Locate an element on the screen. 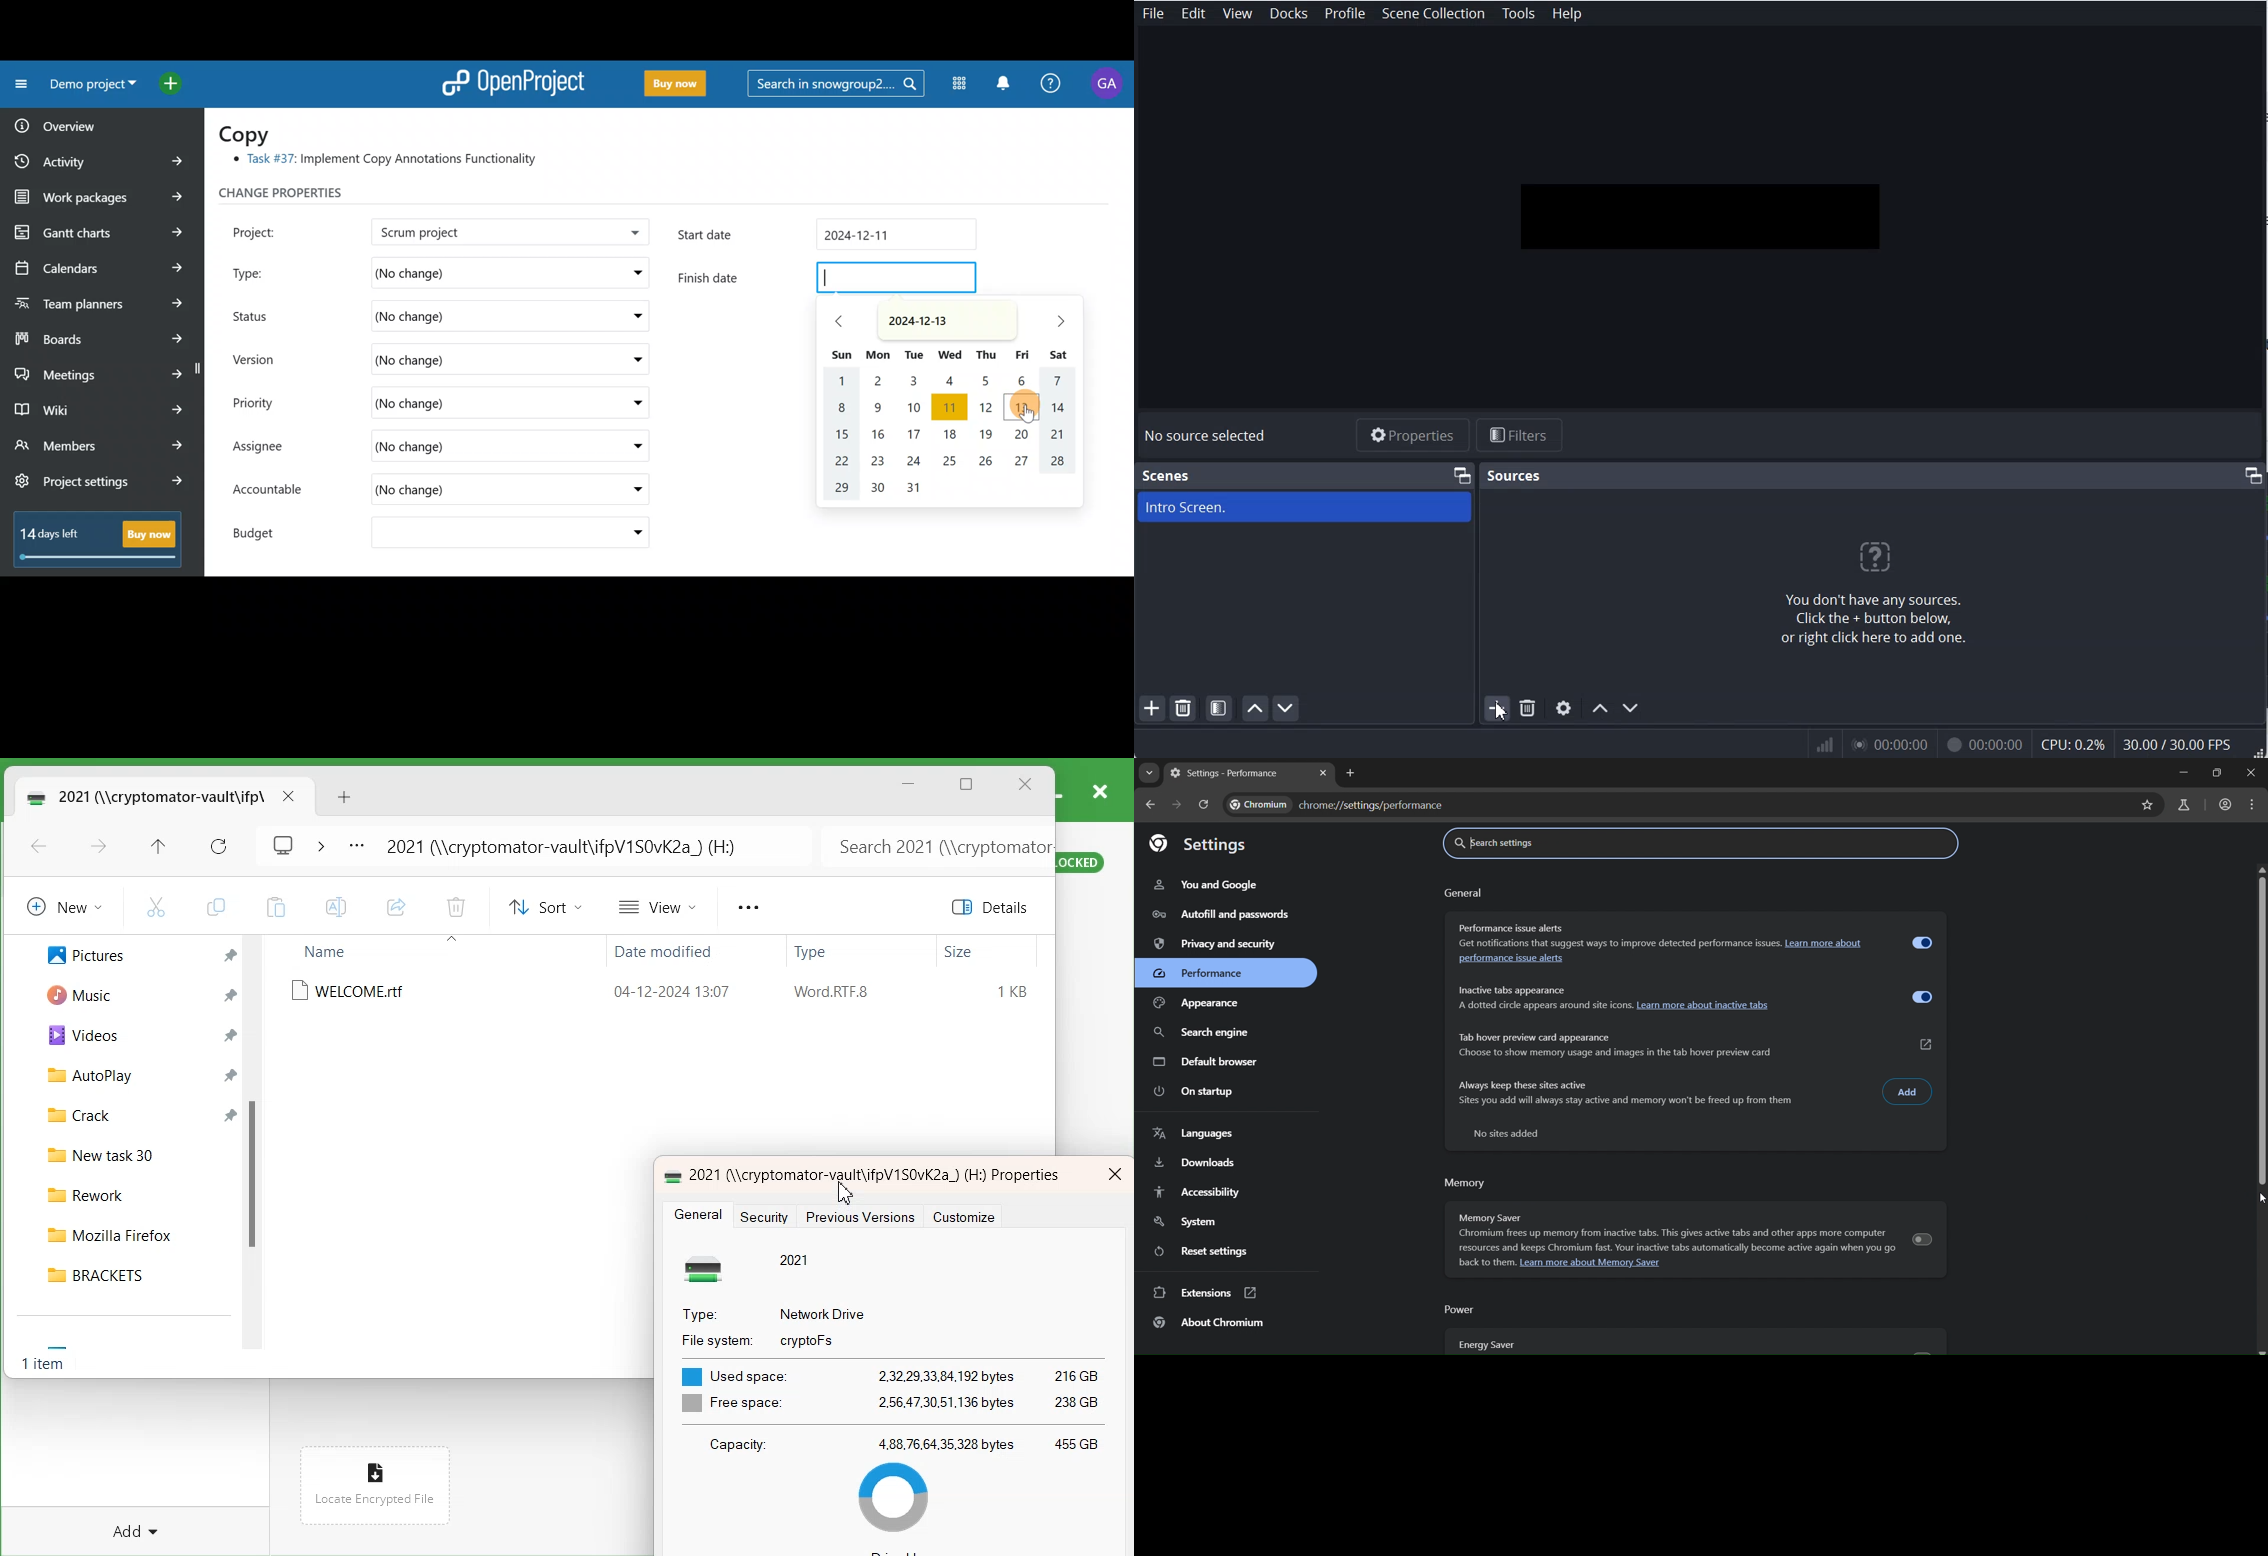  Mozilla Firefox is located at coordinates (131, 1231).